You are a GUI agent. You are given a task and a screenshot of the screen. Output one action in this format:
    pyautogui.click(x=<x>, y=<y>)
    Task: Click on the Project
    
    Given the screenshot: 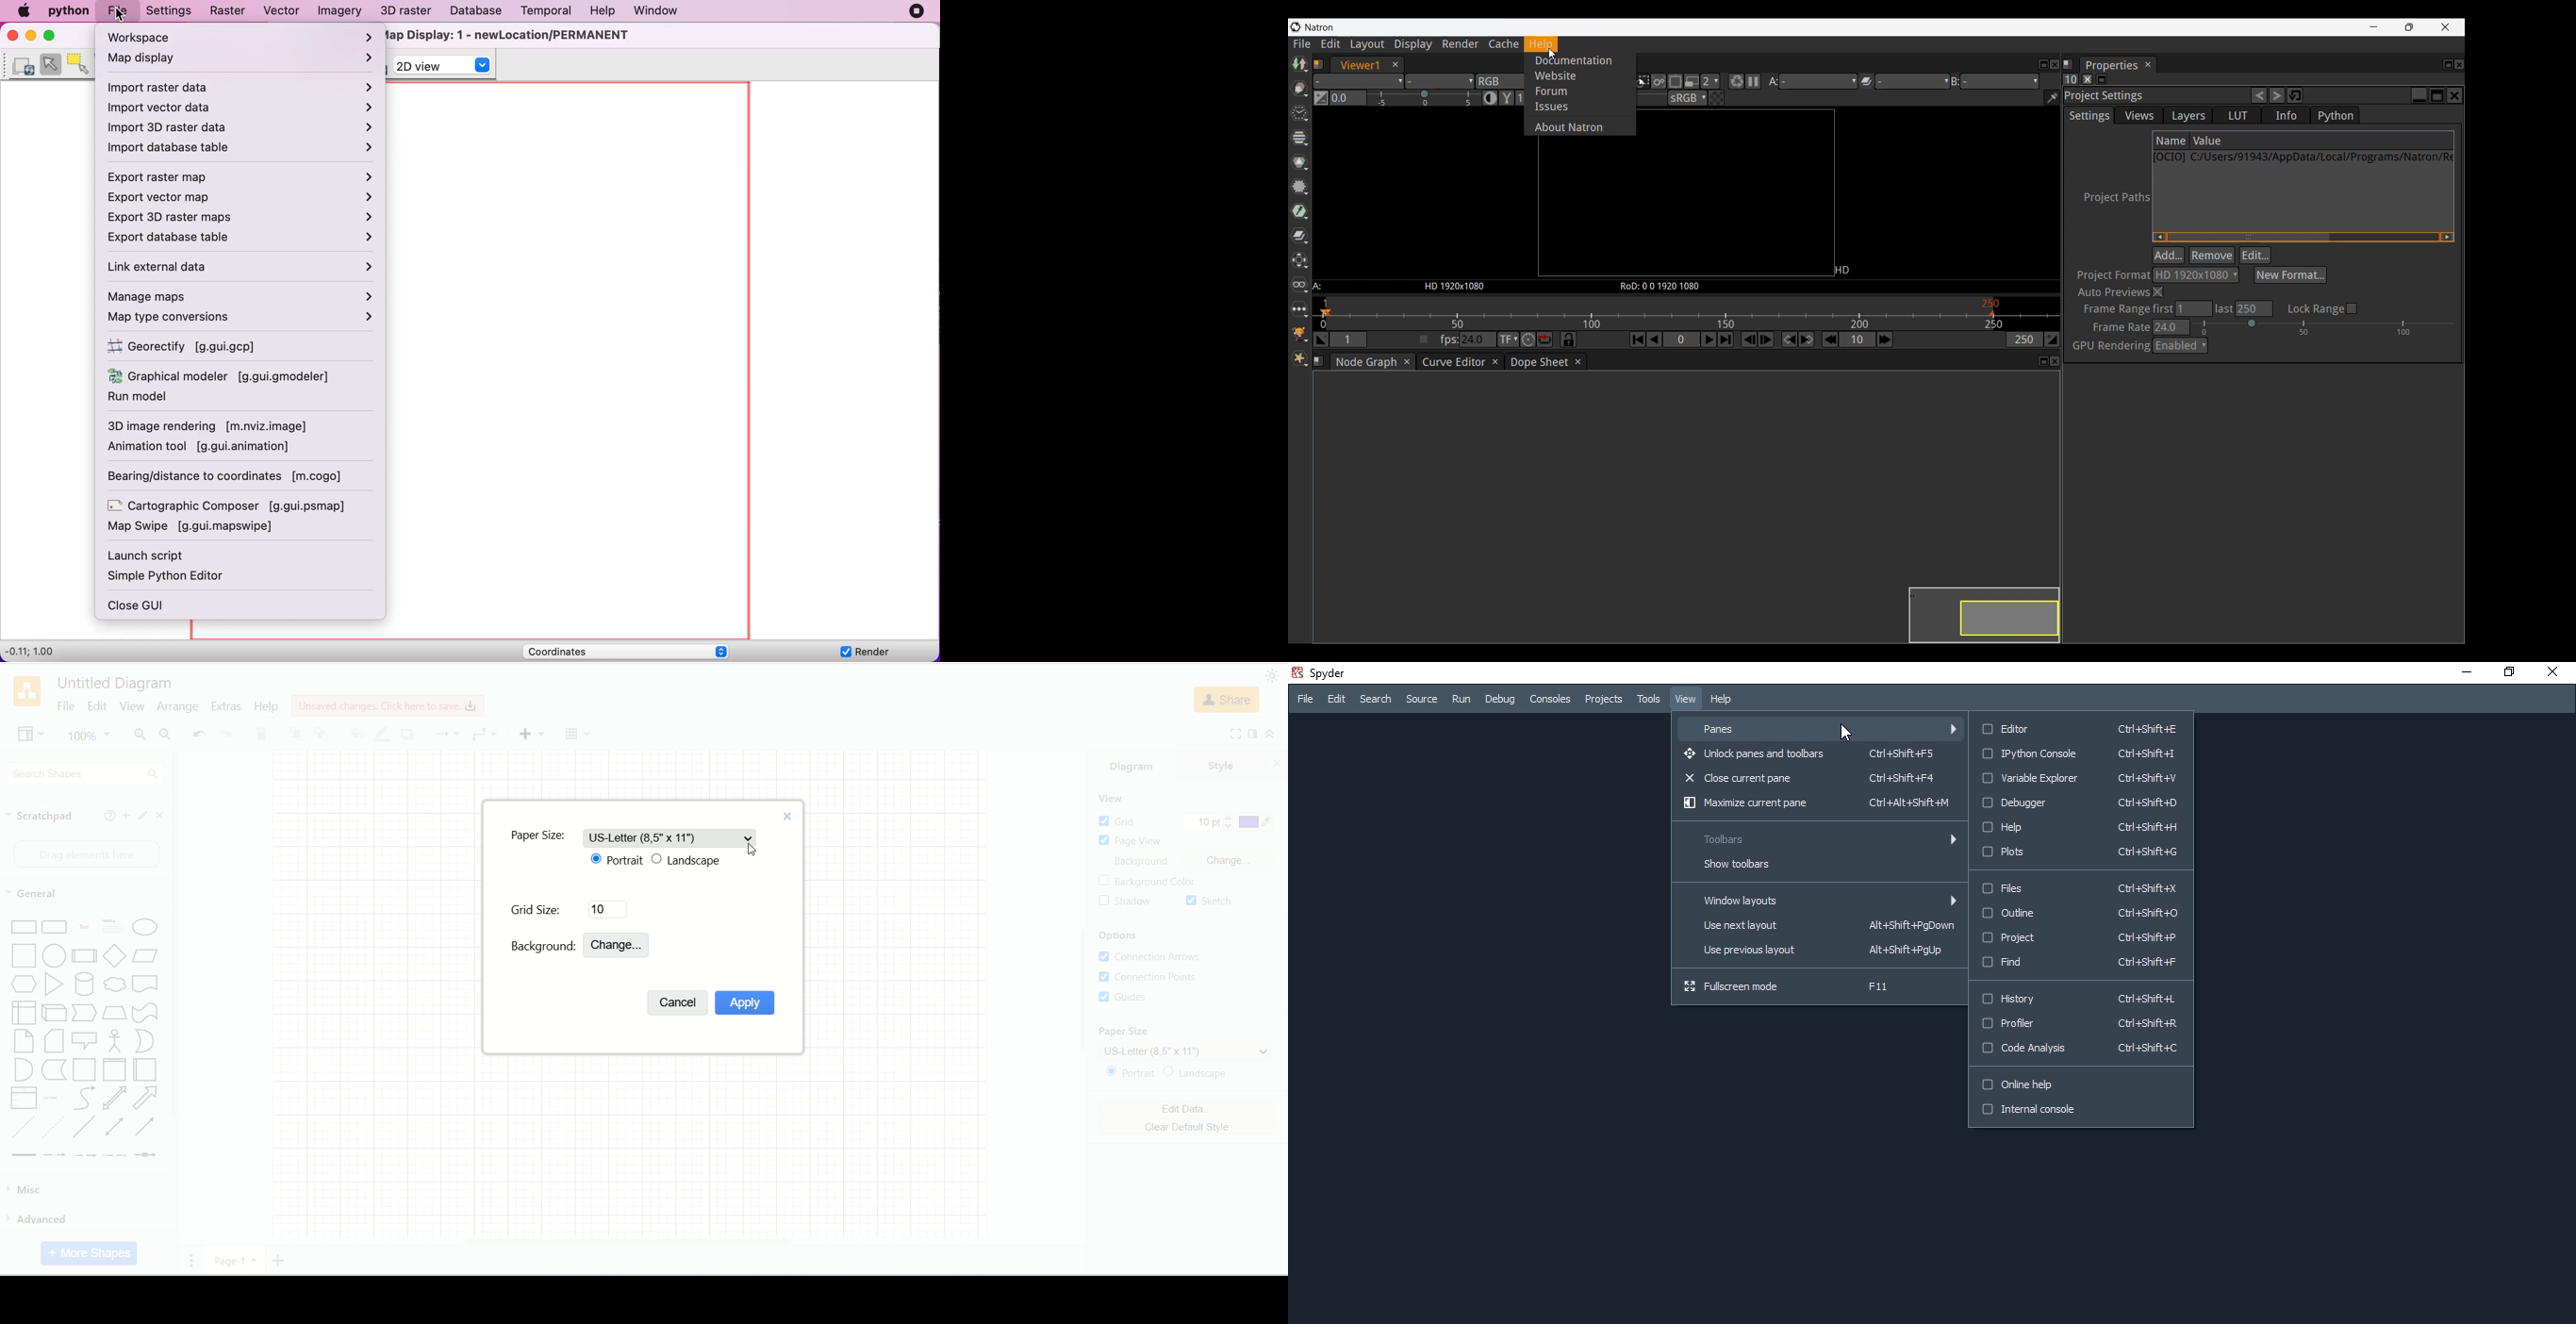 What is the action you would take?
    pyautogui.click(x=2080, y=937)
    